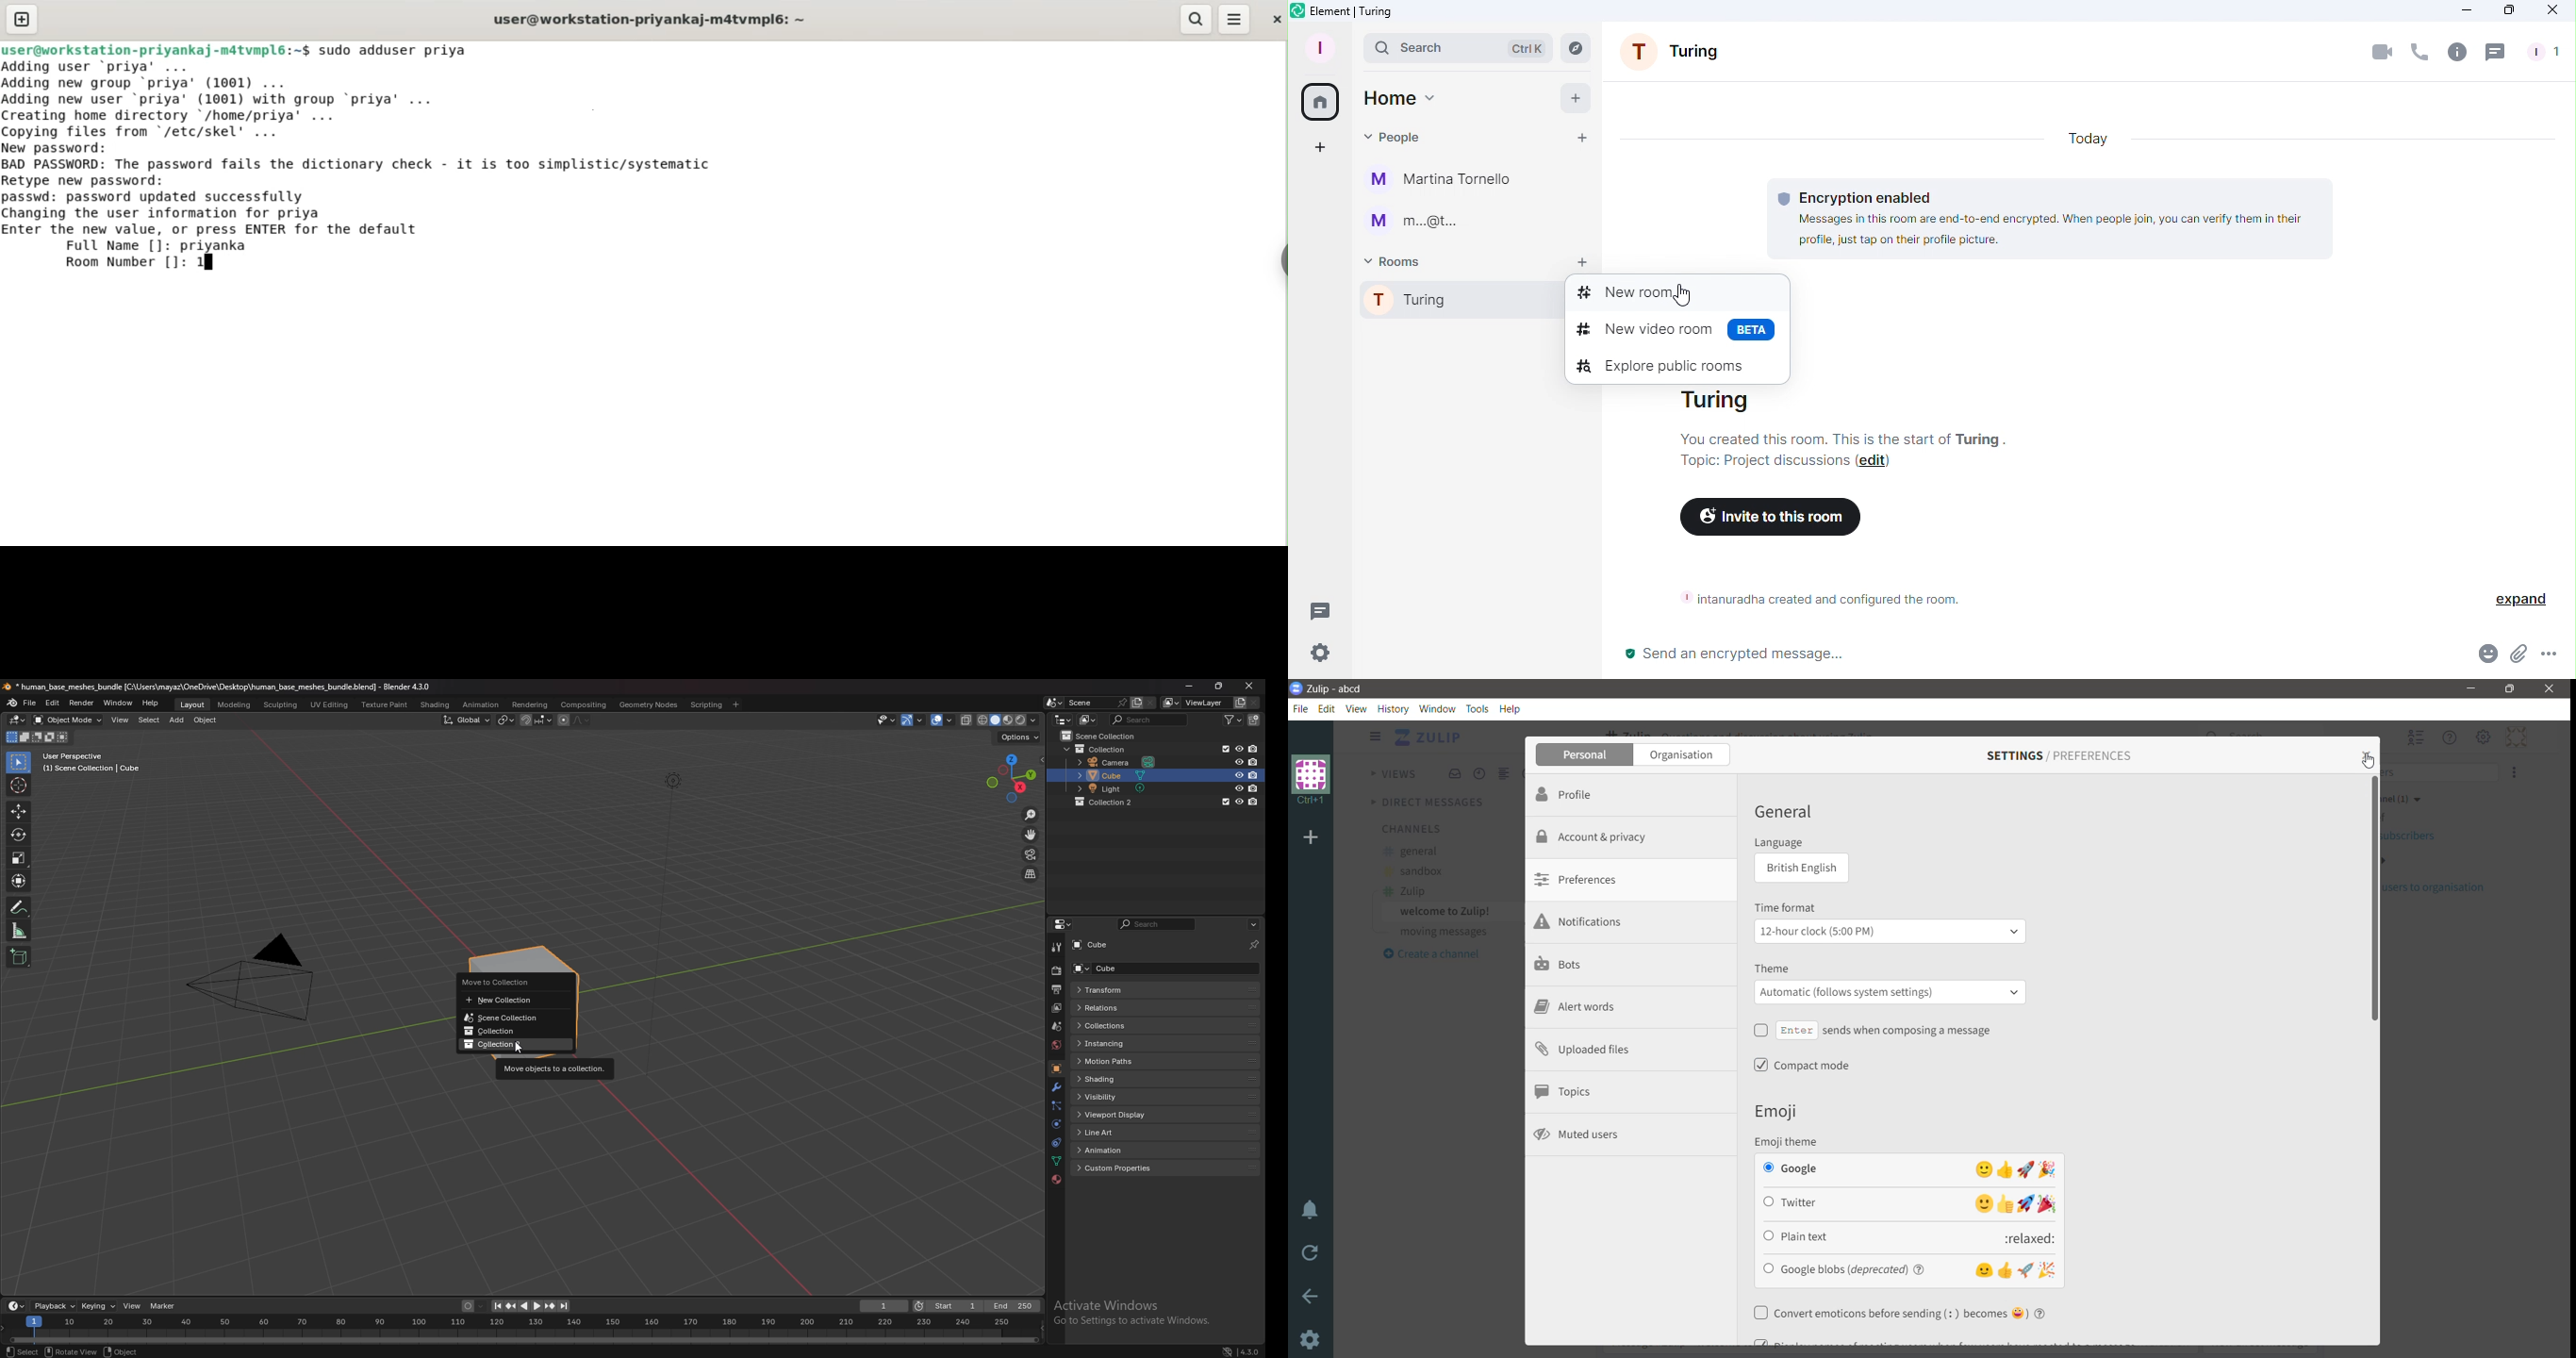 Image resolution: width=2576 pixels, height=1372 pixels. I want to click on Application Name - Organization Name, so click(1339, 689).